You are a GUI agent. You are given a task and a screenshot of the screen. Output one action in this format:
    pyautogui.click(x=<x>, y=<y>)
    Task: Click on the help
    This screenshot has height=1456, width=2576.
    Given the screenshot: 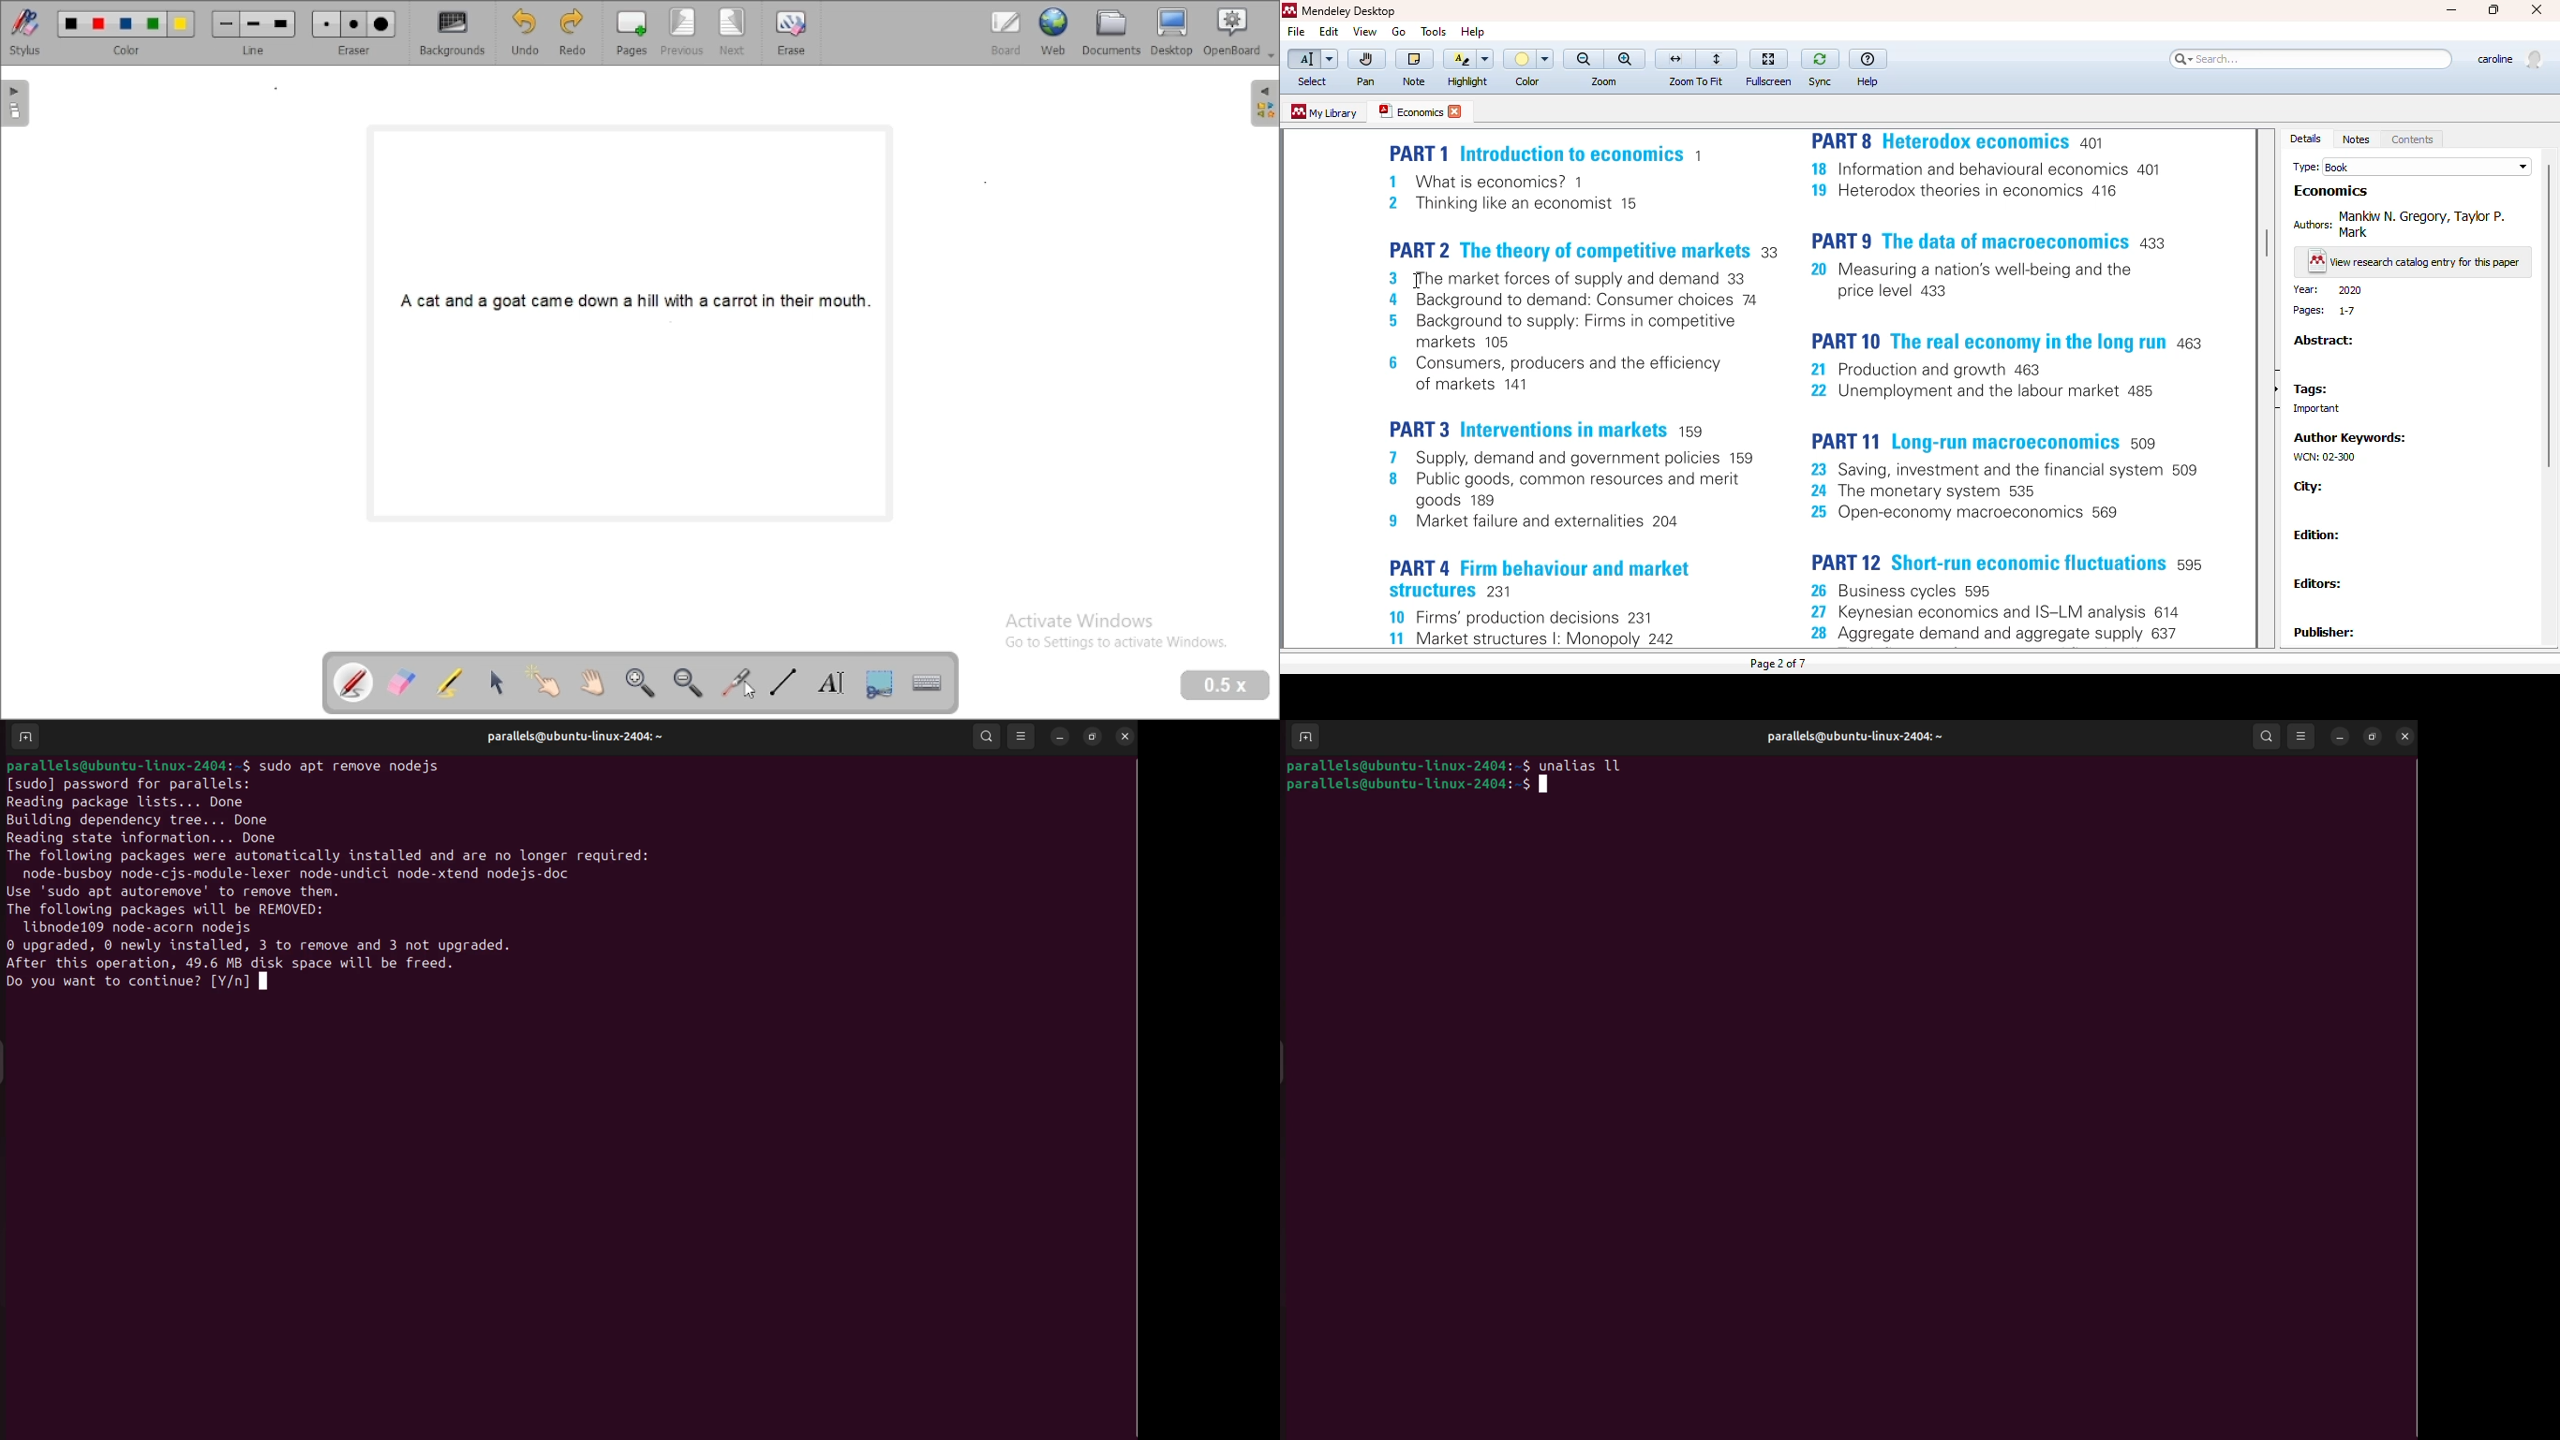 What is the action you would take?
    pyautogui.click(x=1868, y=82)
    